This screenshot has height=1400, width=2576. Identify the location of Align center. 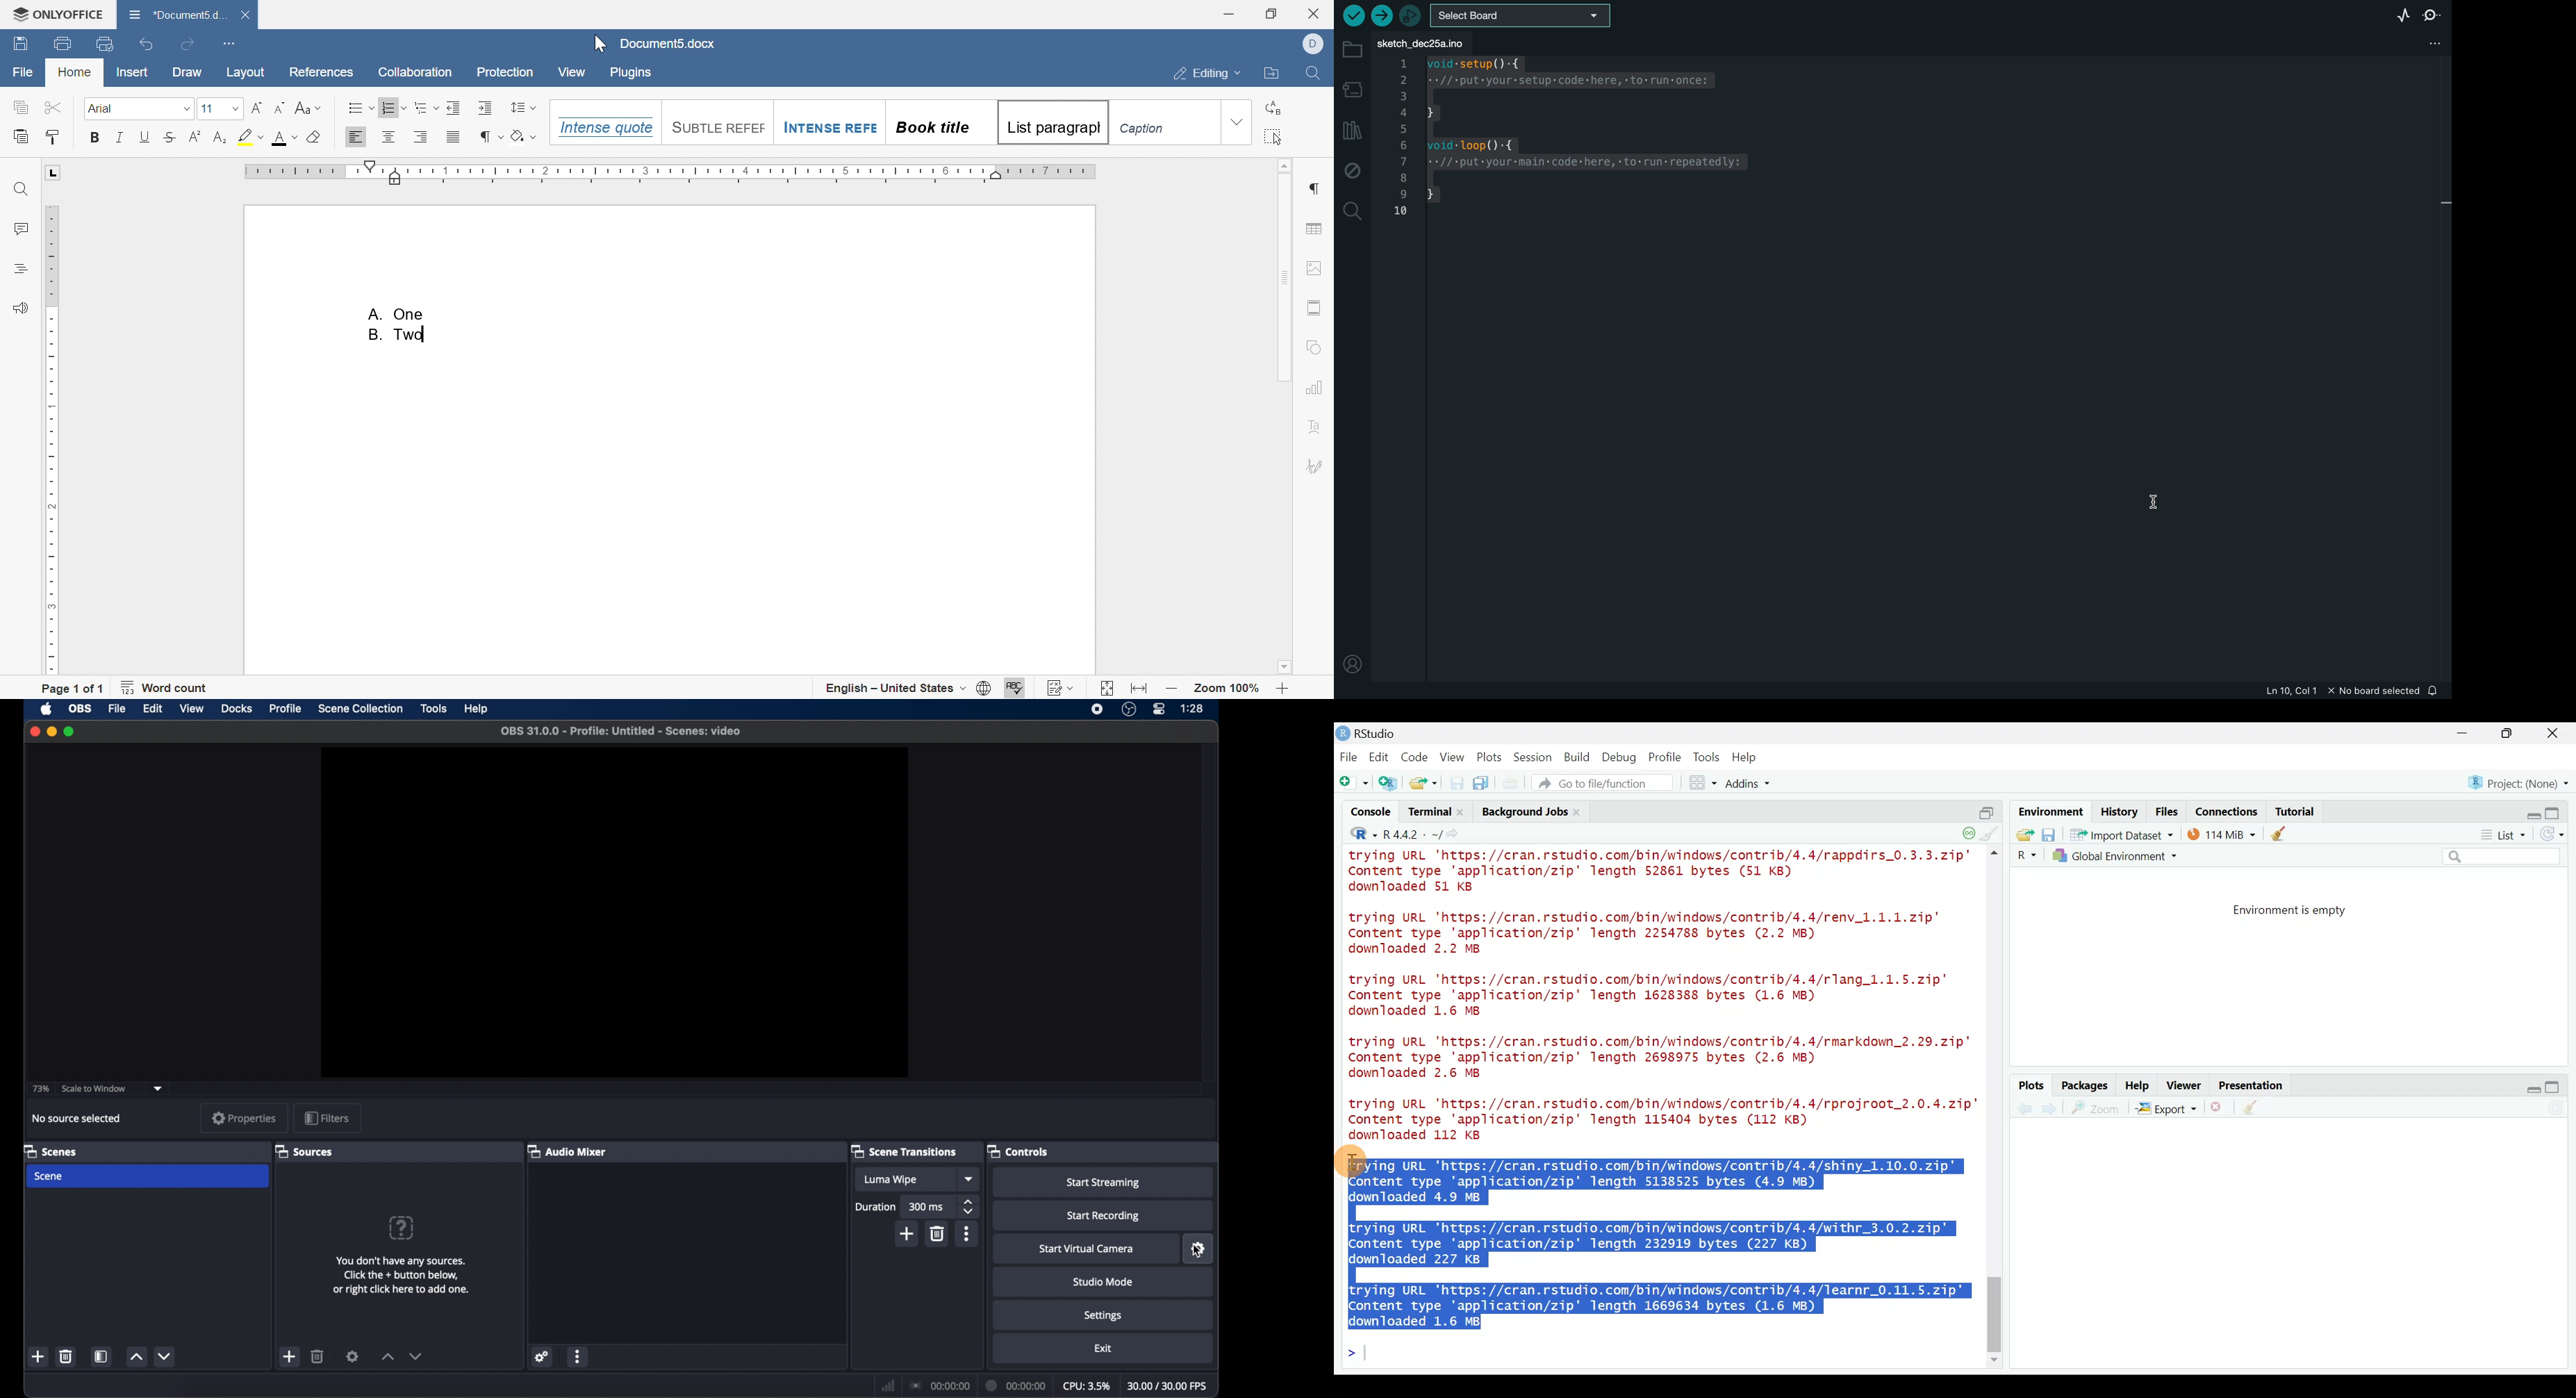
(390, 137).